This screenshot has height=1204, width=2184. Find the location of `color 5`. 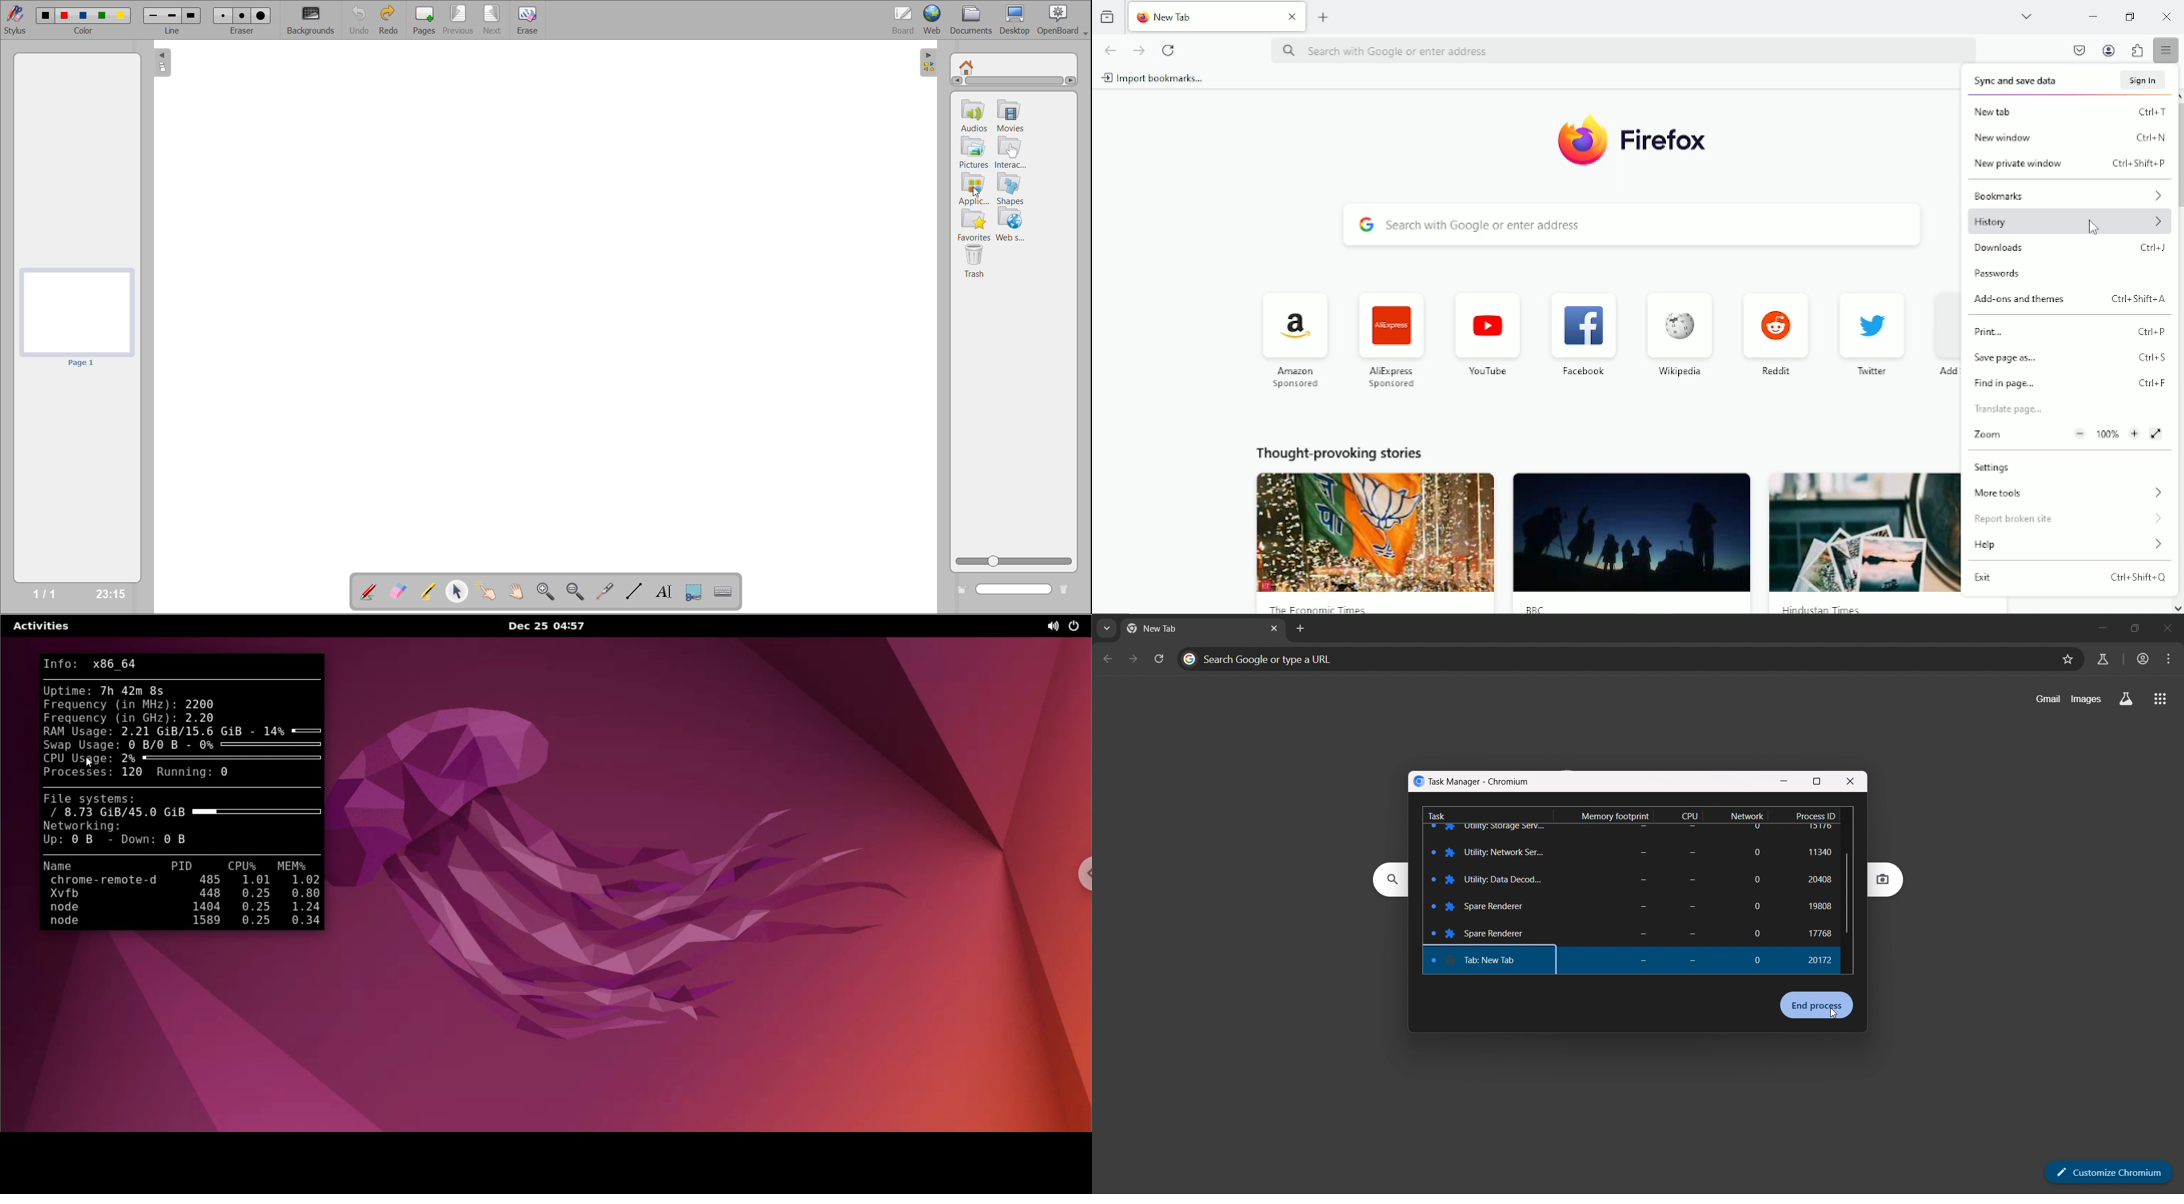

color 5 is located at coordinates (119, 15).